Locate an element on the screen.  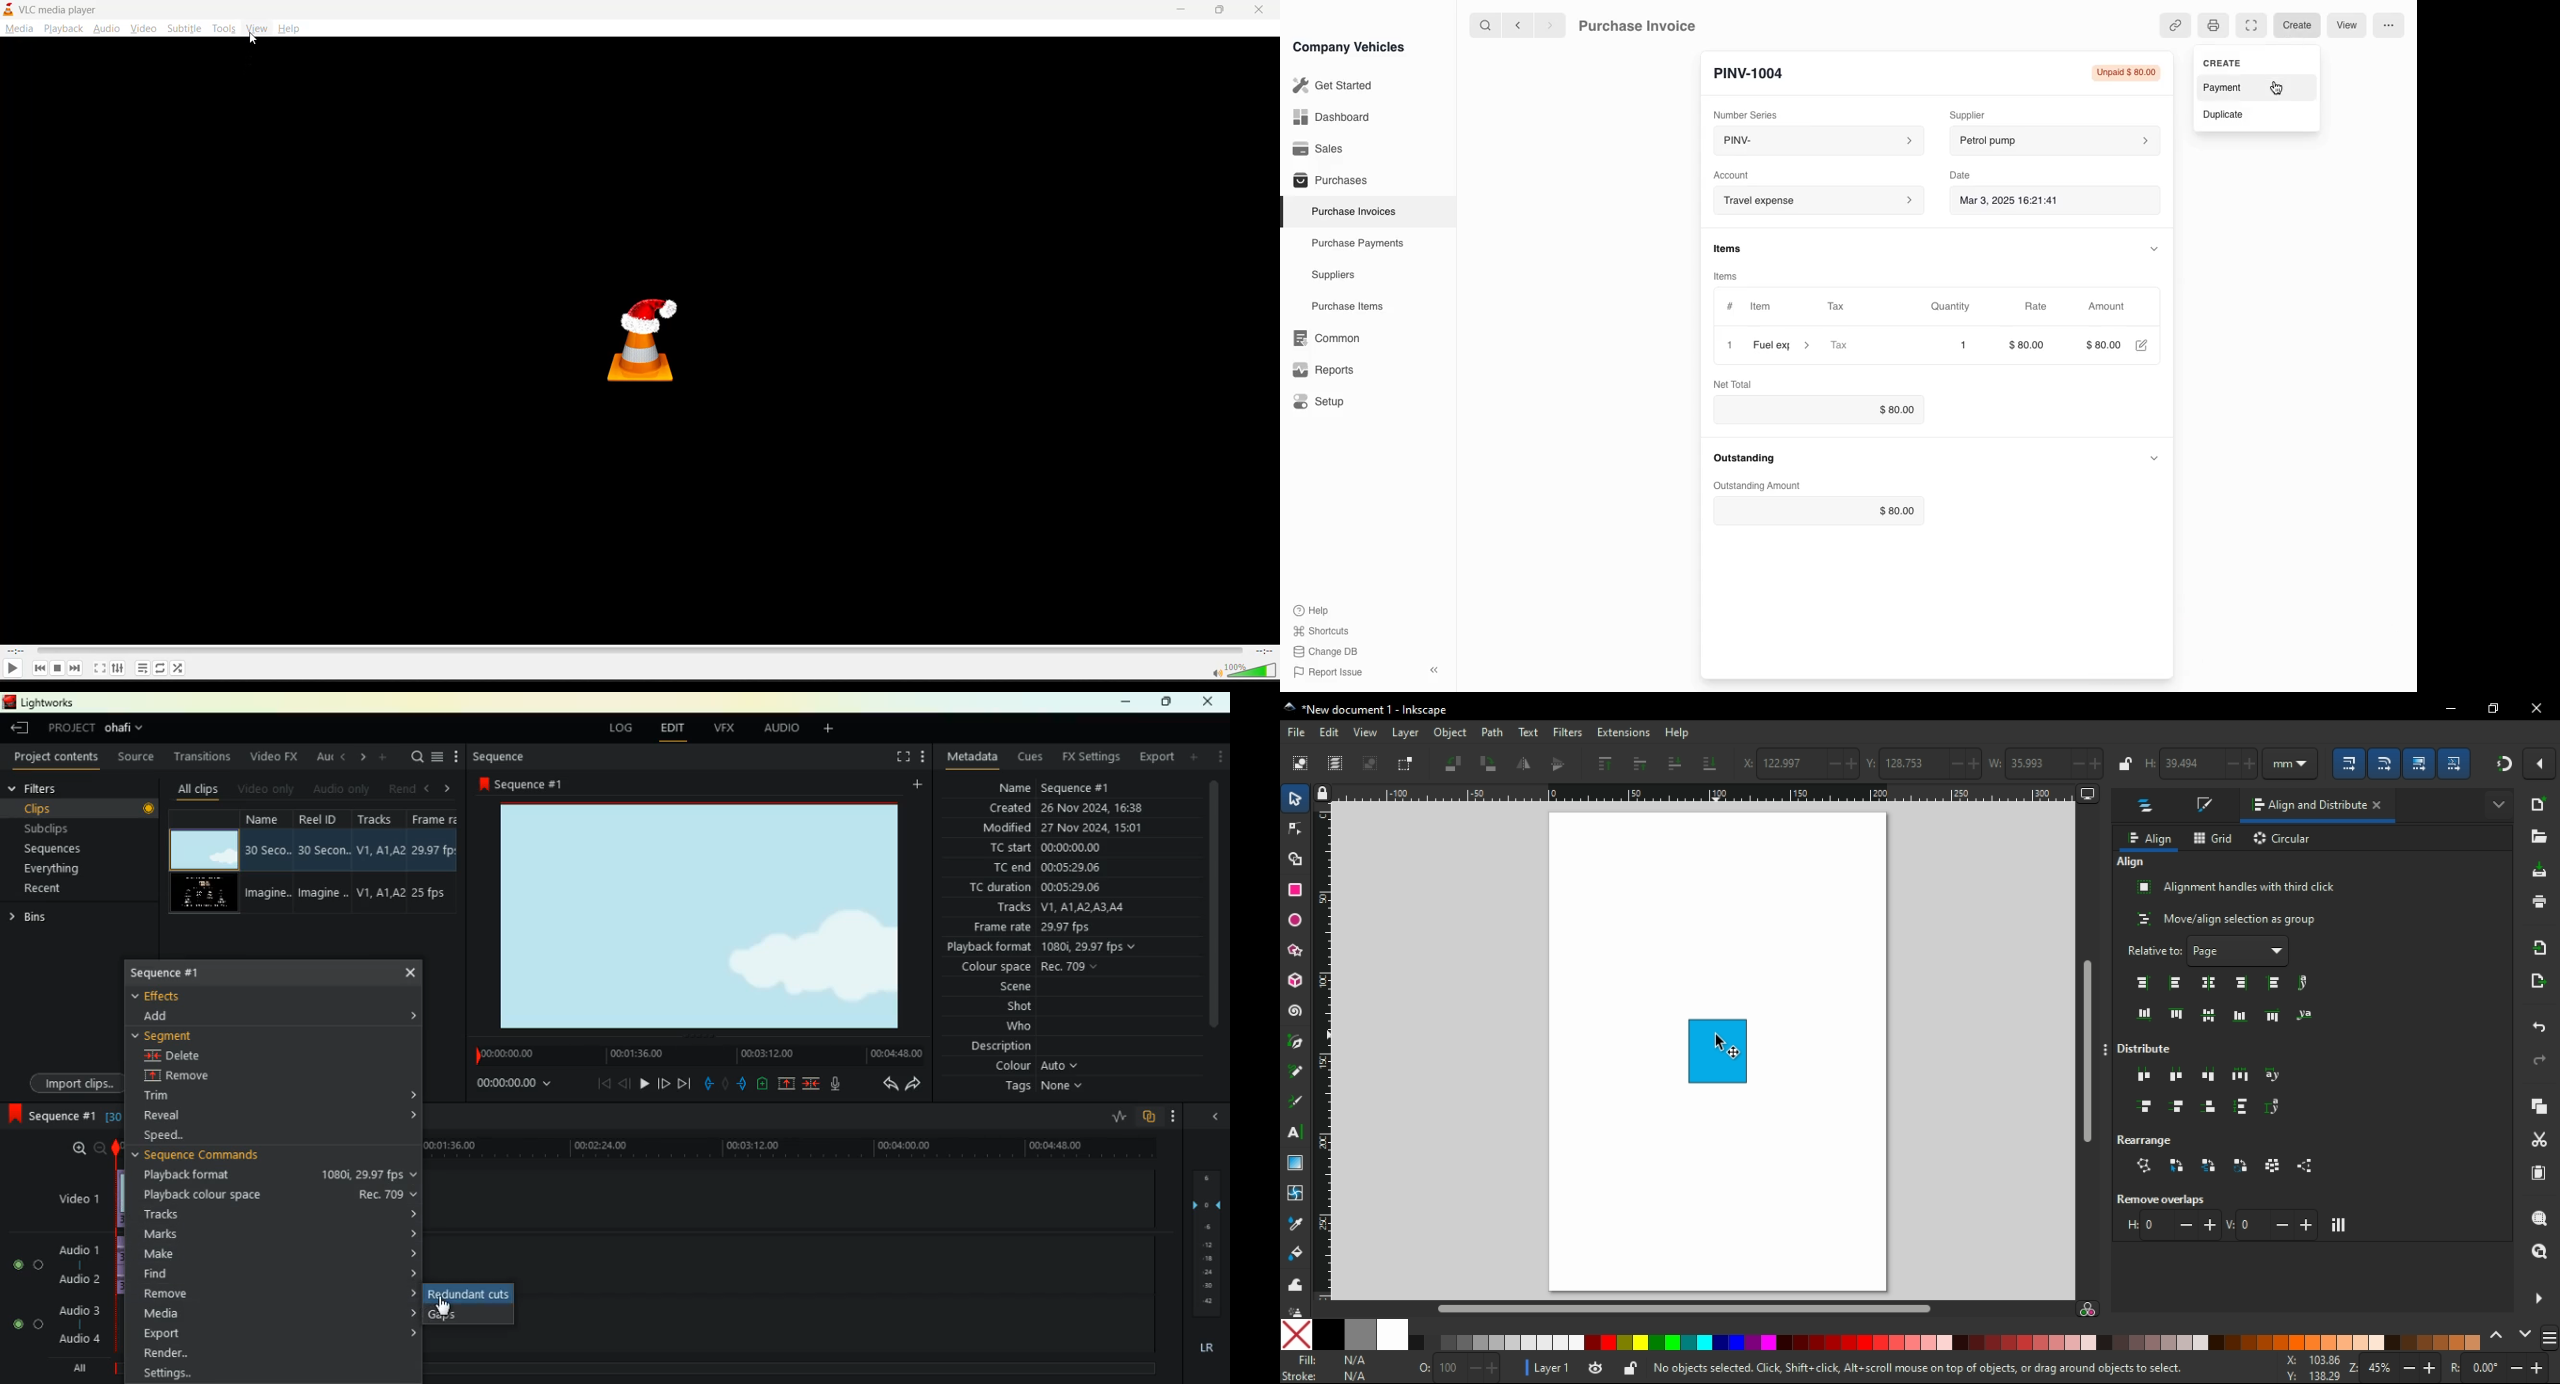
close is located at coordinates (1729, 347).